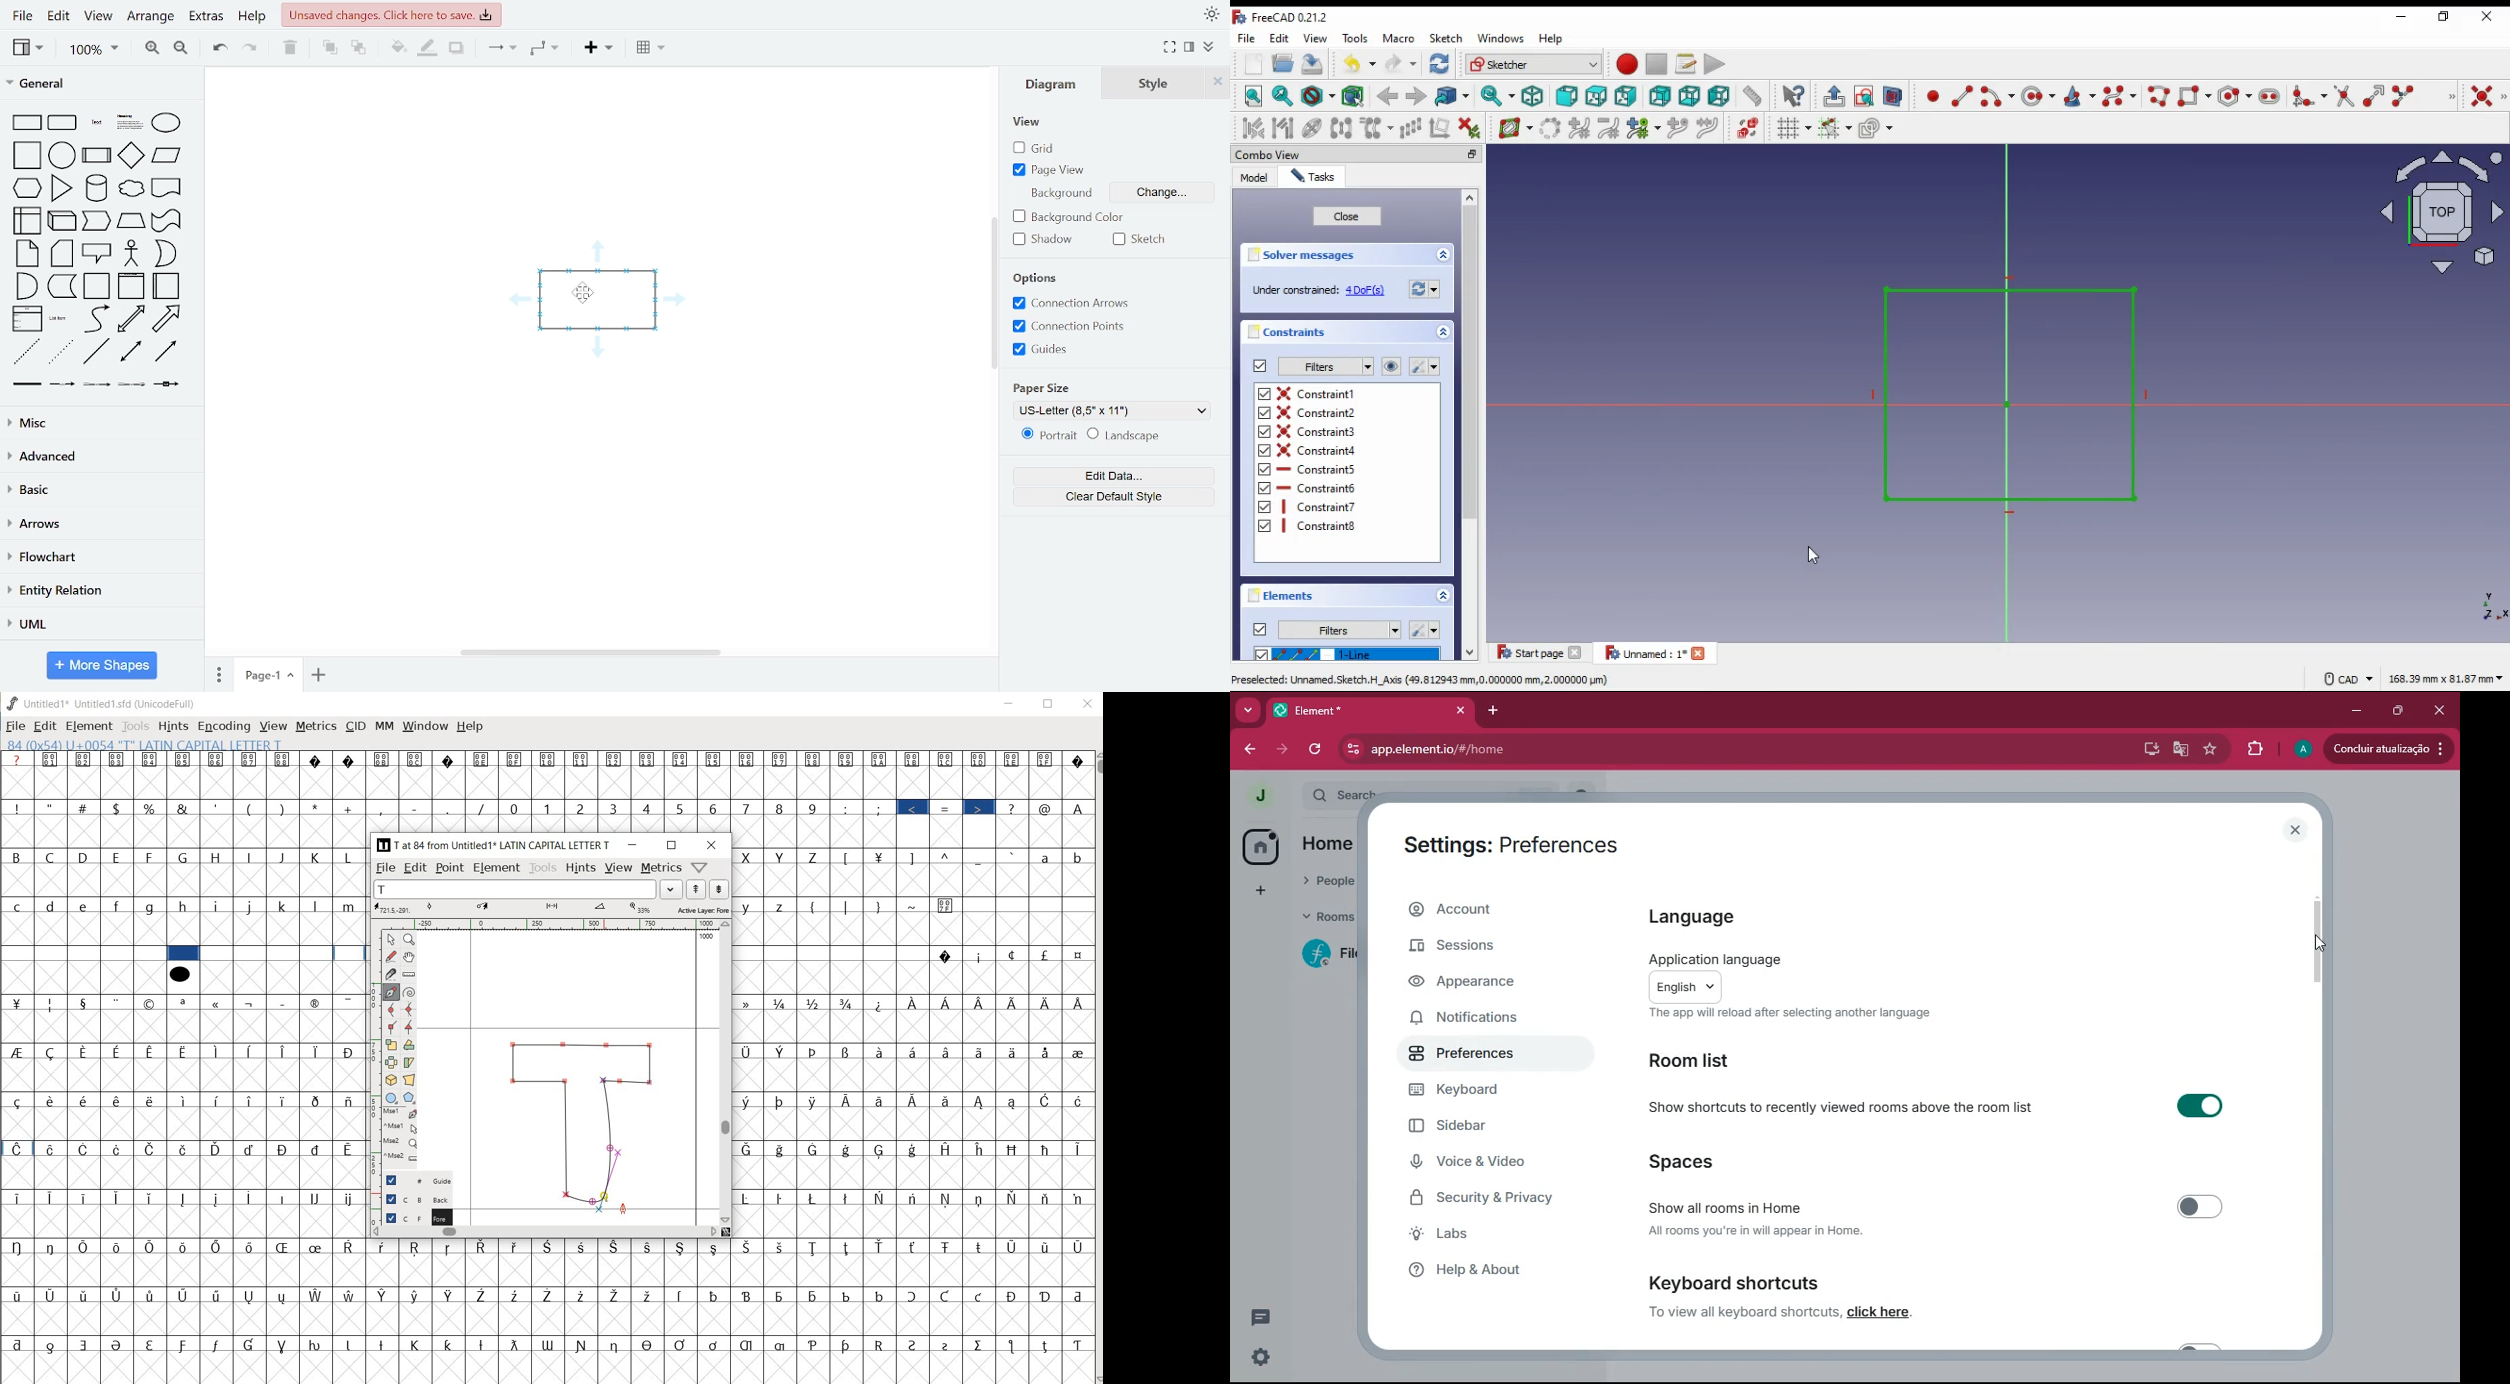 This screenshot has width=2520, height=1400. Describe the element at coordinates (850, 1345) in the screenshot. I see `Symbol` at that location.